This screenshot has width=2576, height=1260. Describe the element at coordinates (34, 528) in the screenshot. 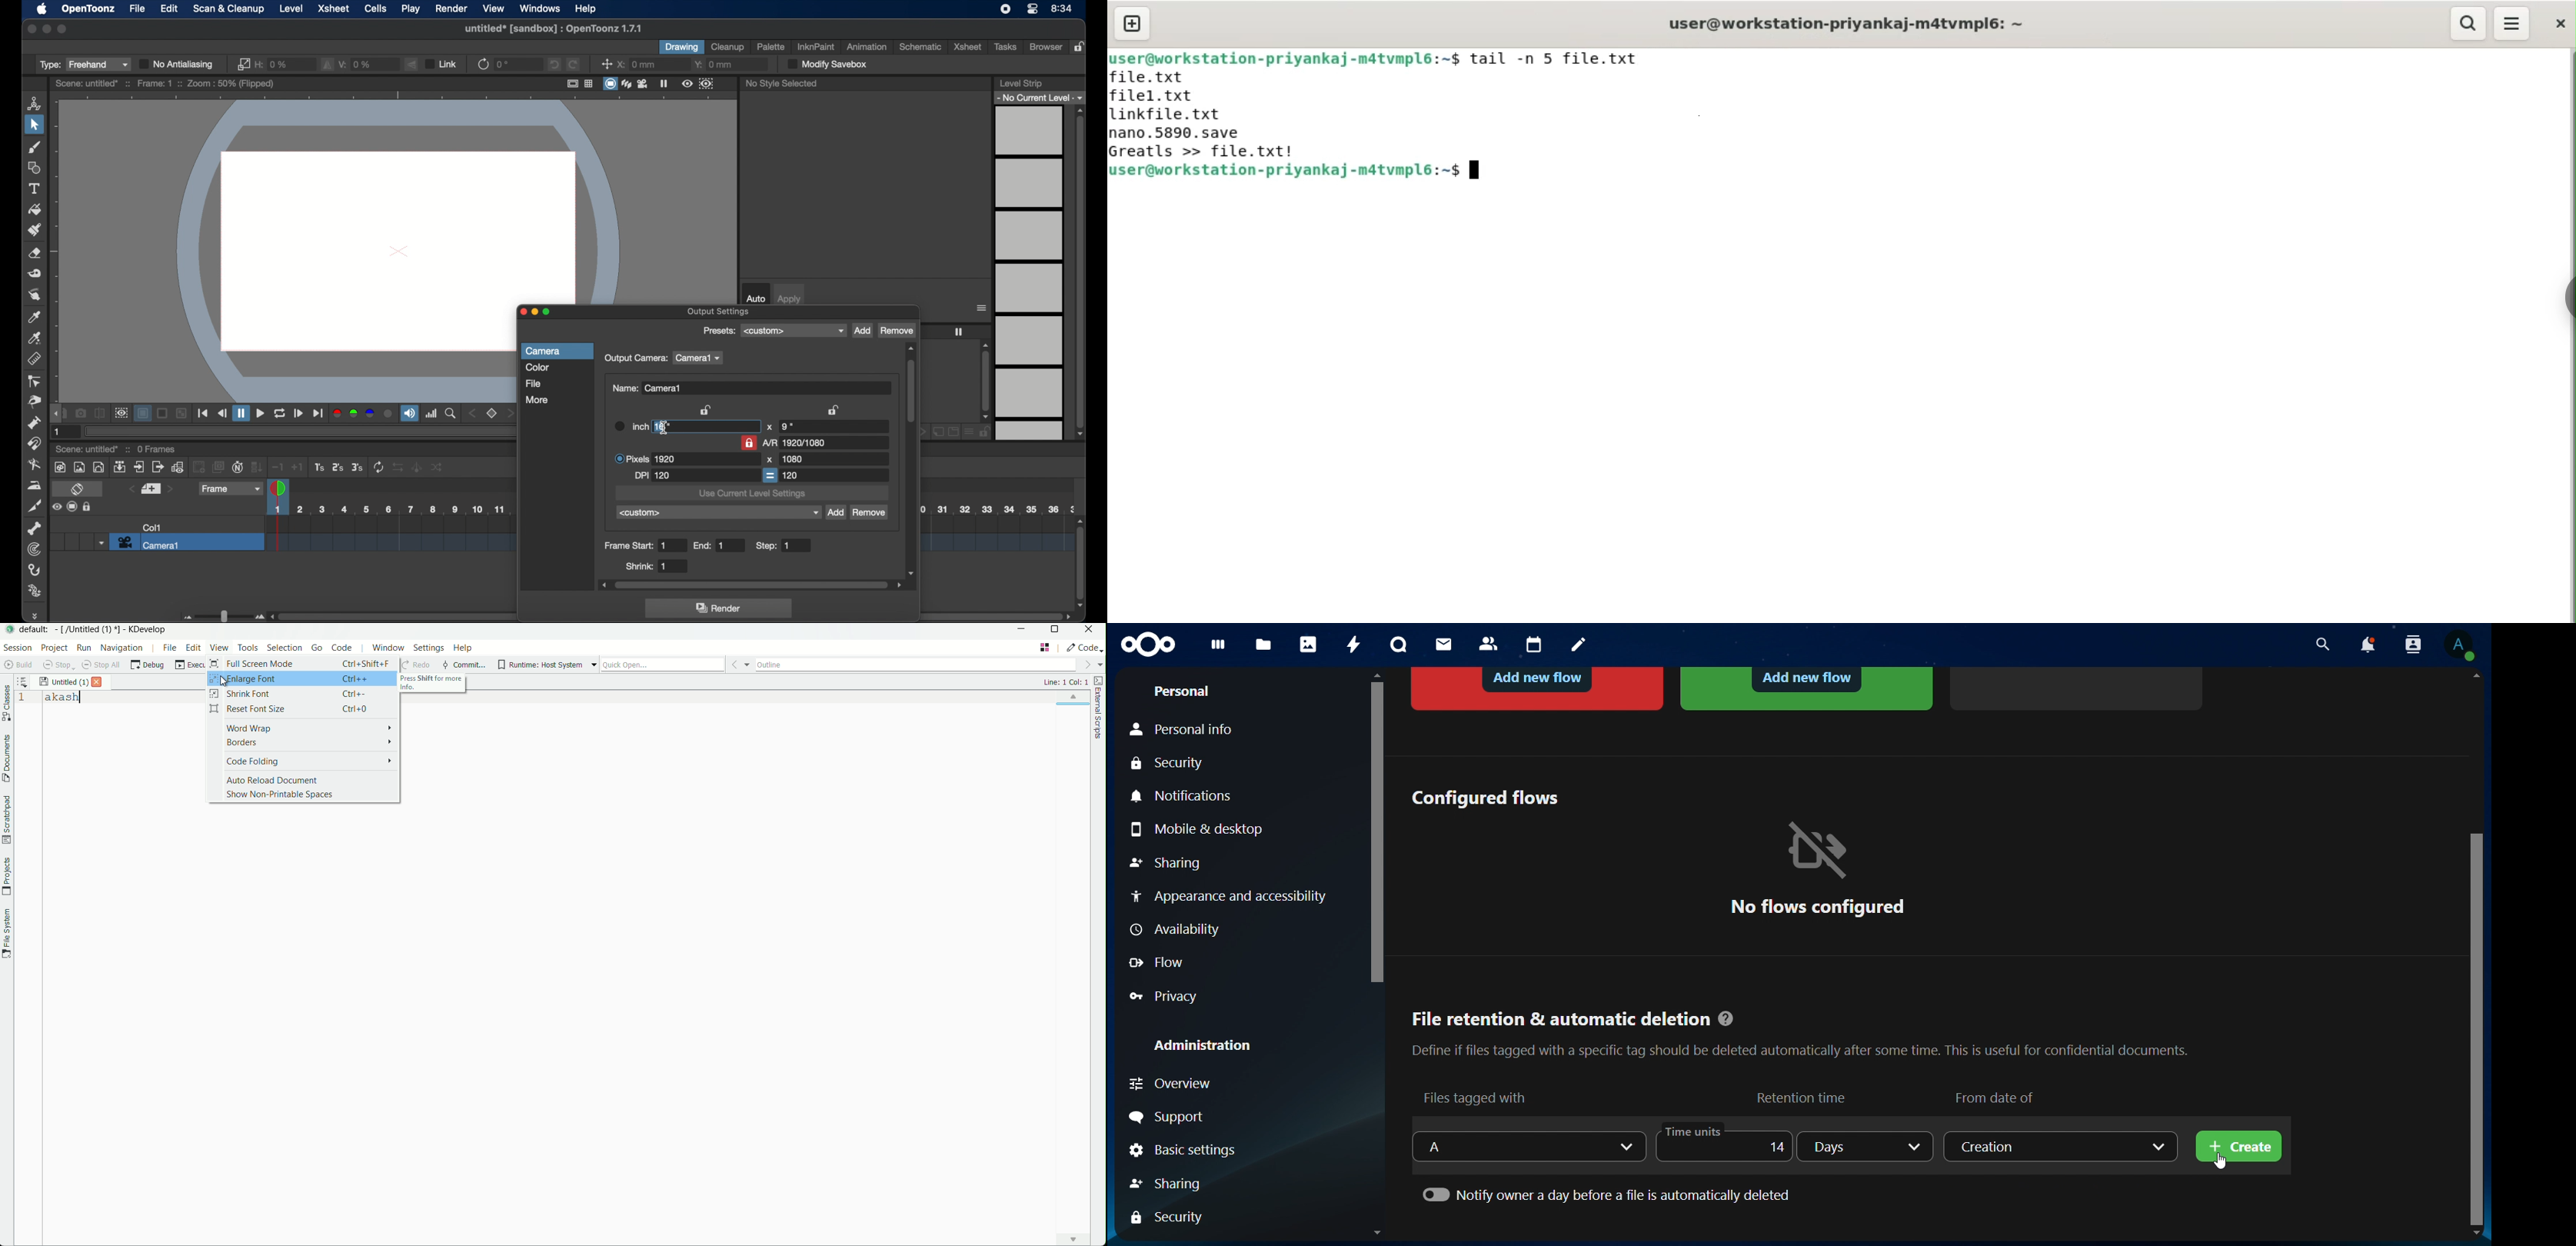

I see `skeleton tool` at that location.